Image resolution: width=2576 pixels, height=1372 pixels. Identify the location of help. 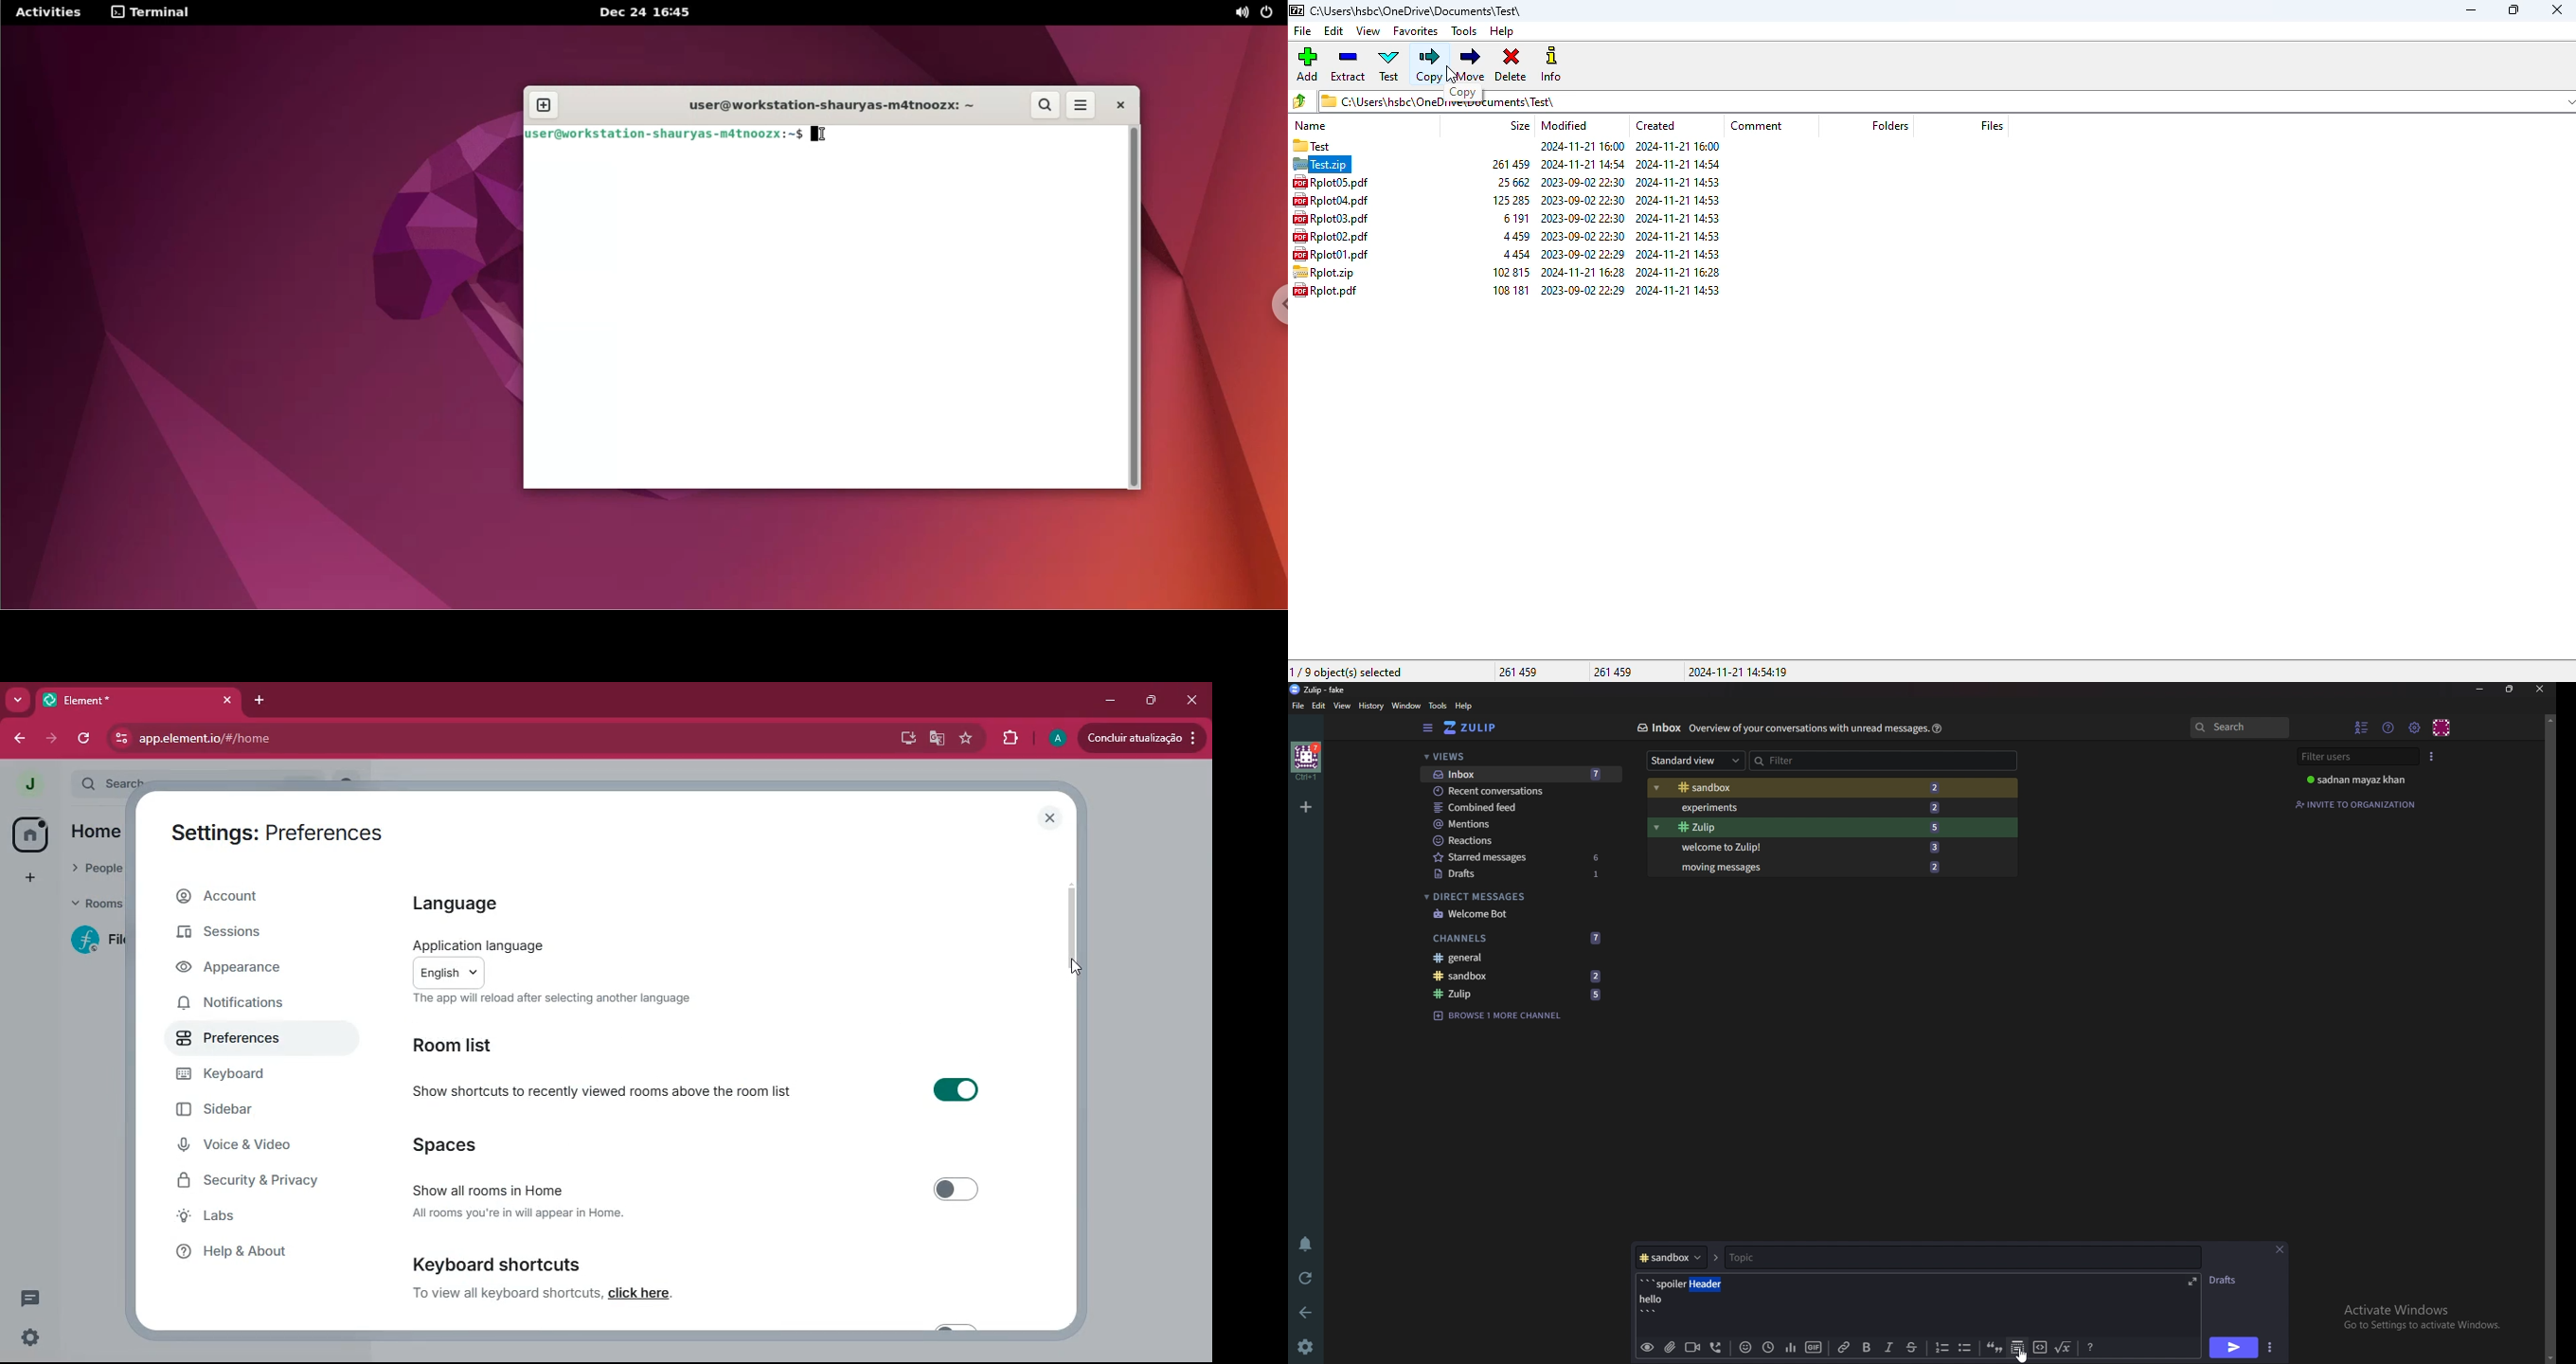
(246, 1251).